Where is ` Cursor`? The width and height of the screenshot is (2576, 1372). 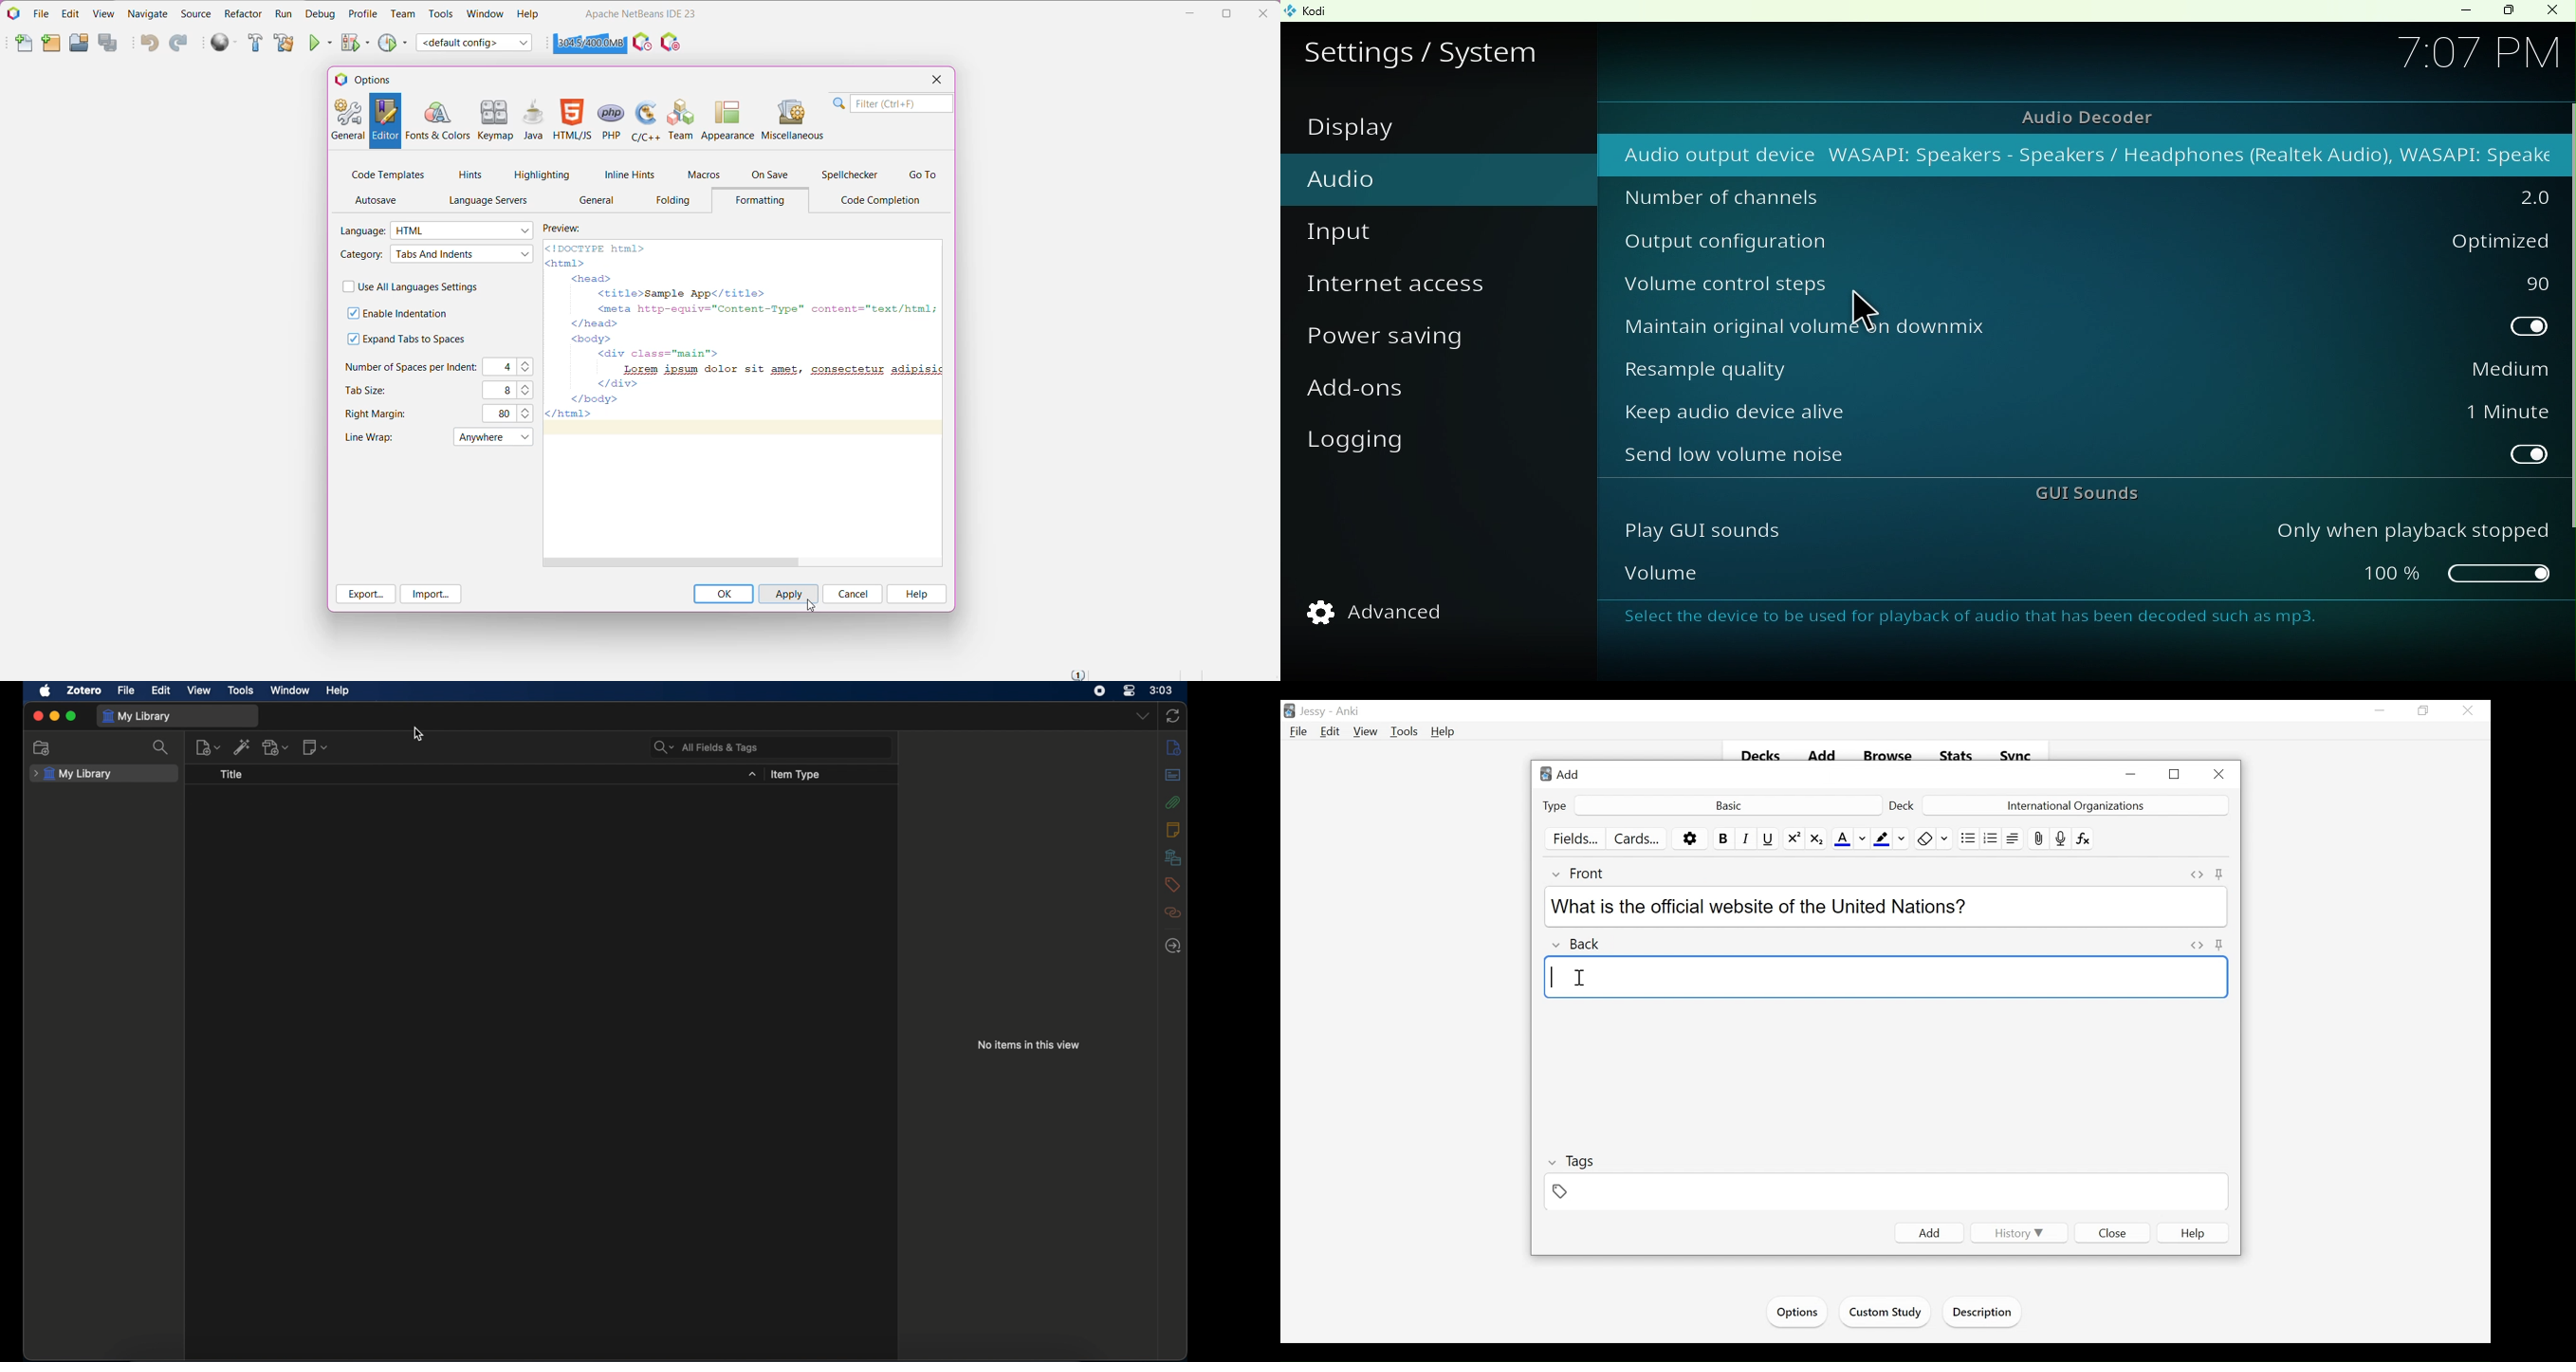  Cursor is located at coordinates (1585, 977).